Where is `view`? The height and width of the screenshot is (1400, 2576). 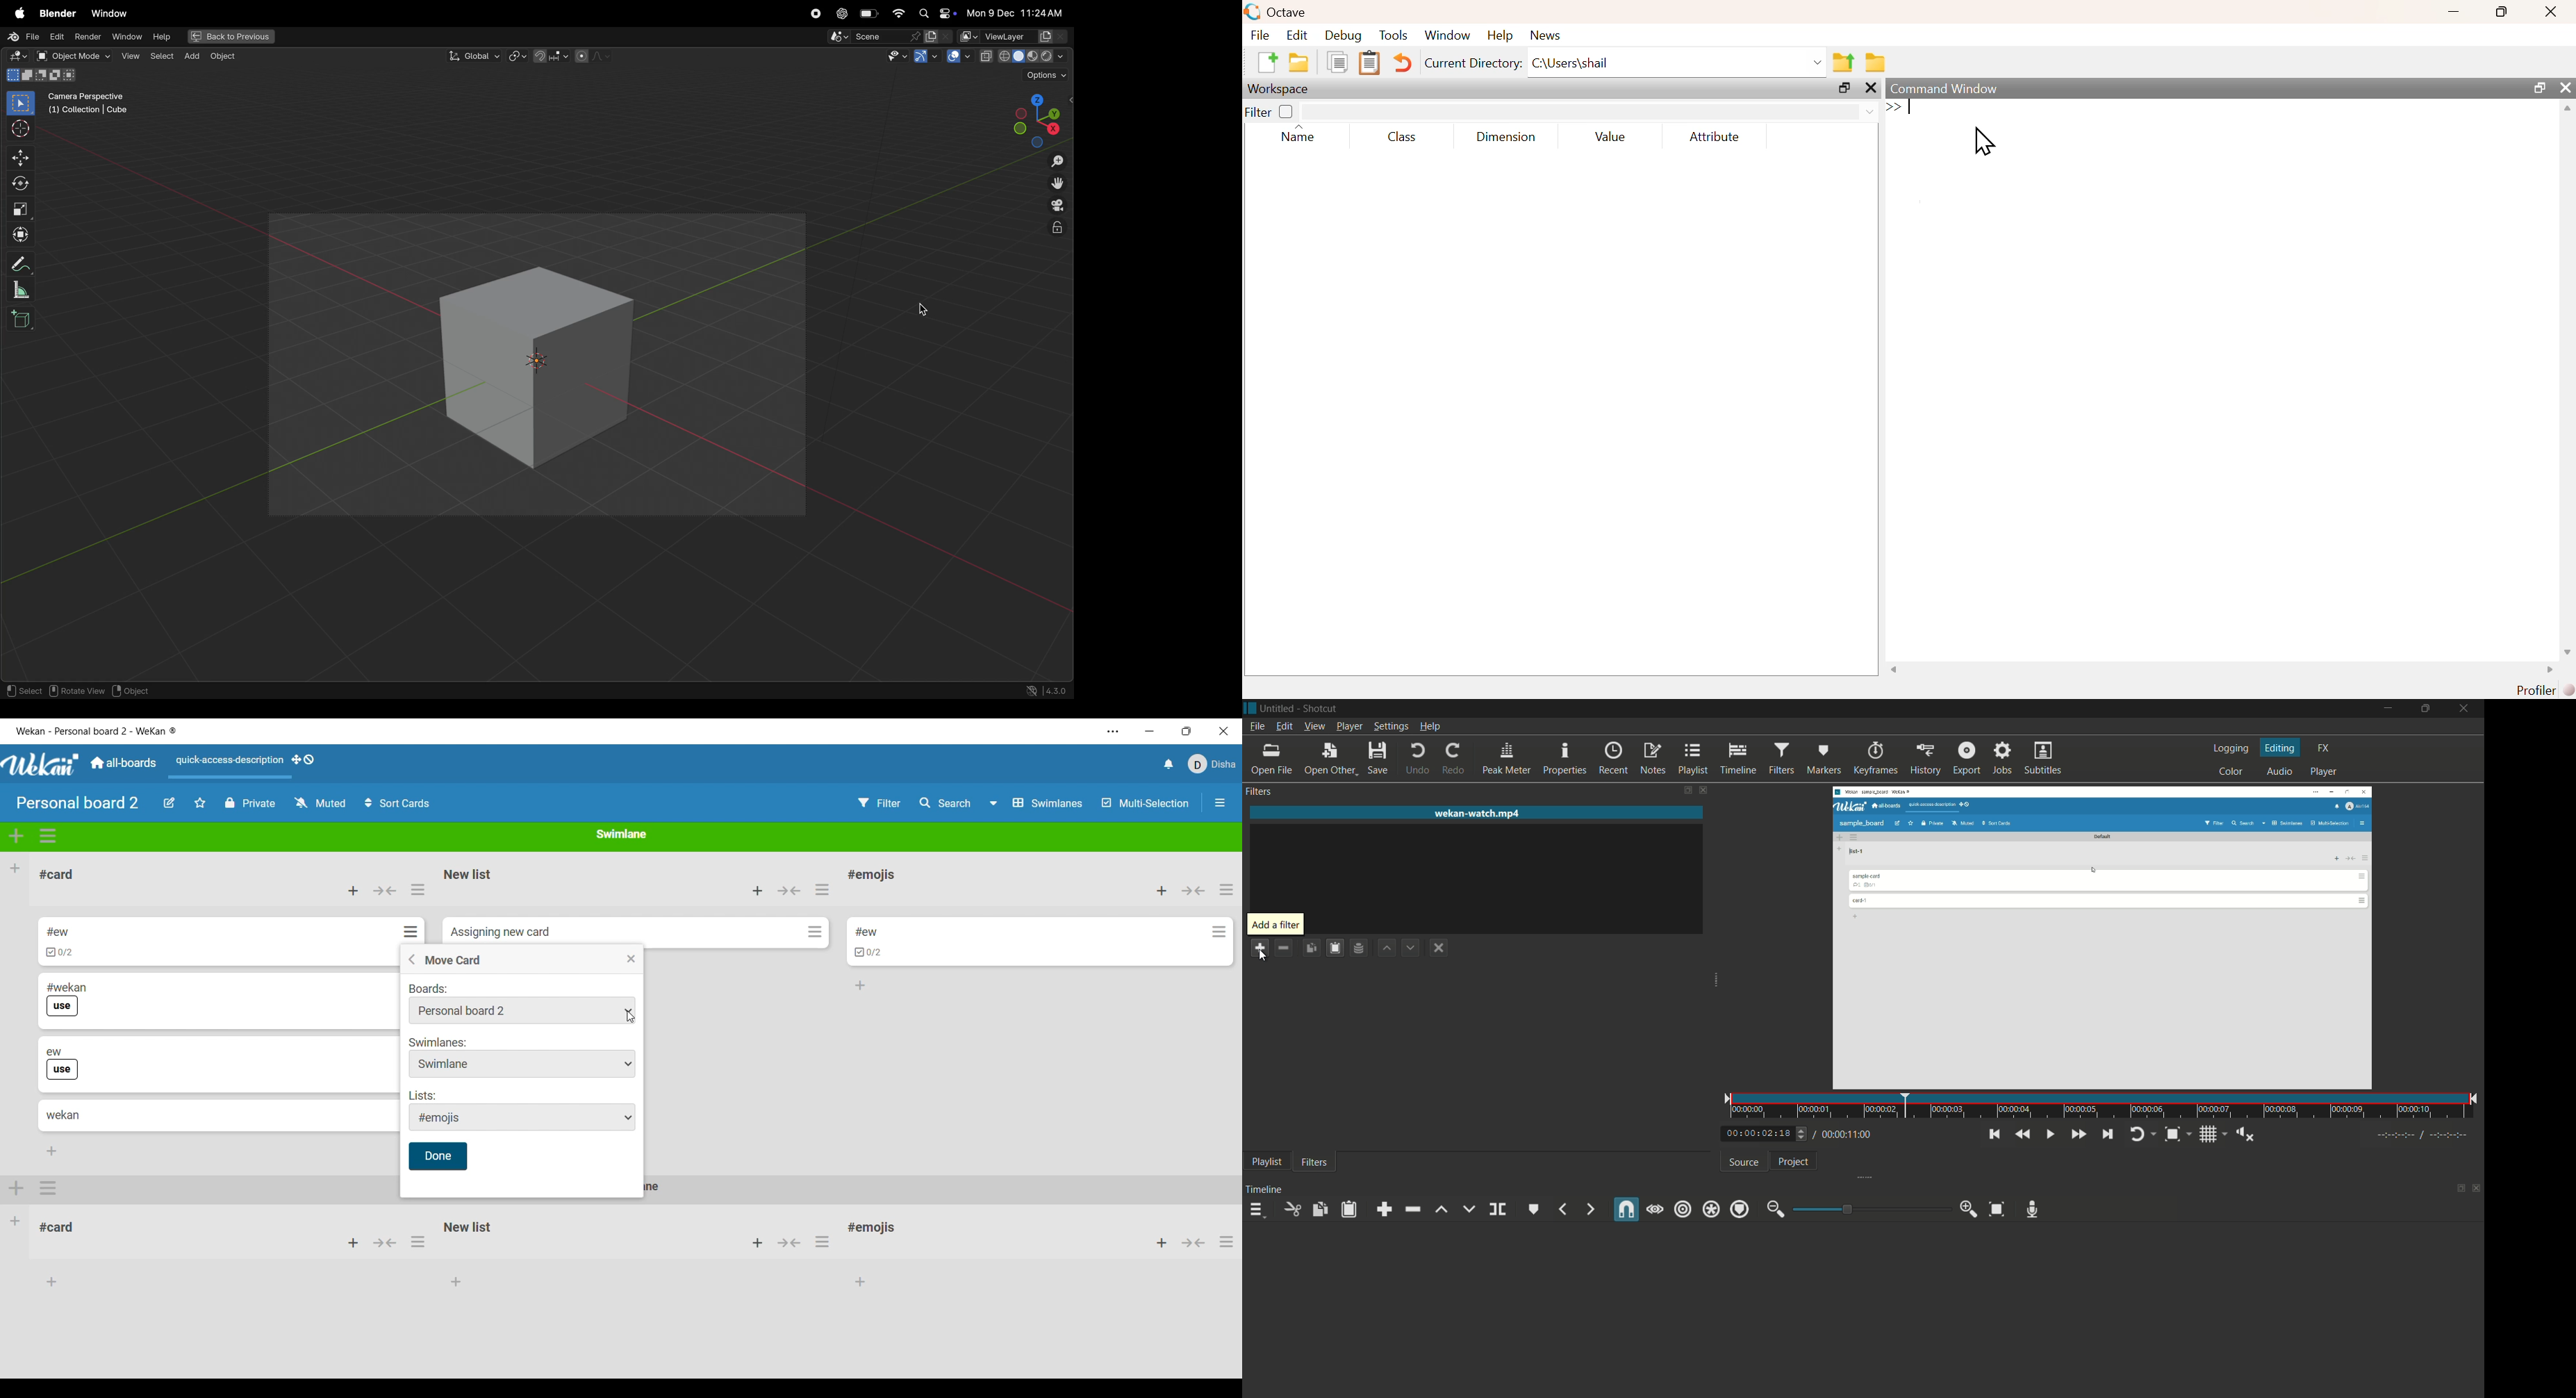
view is located at coordinates (128, 55).